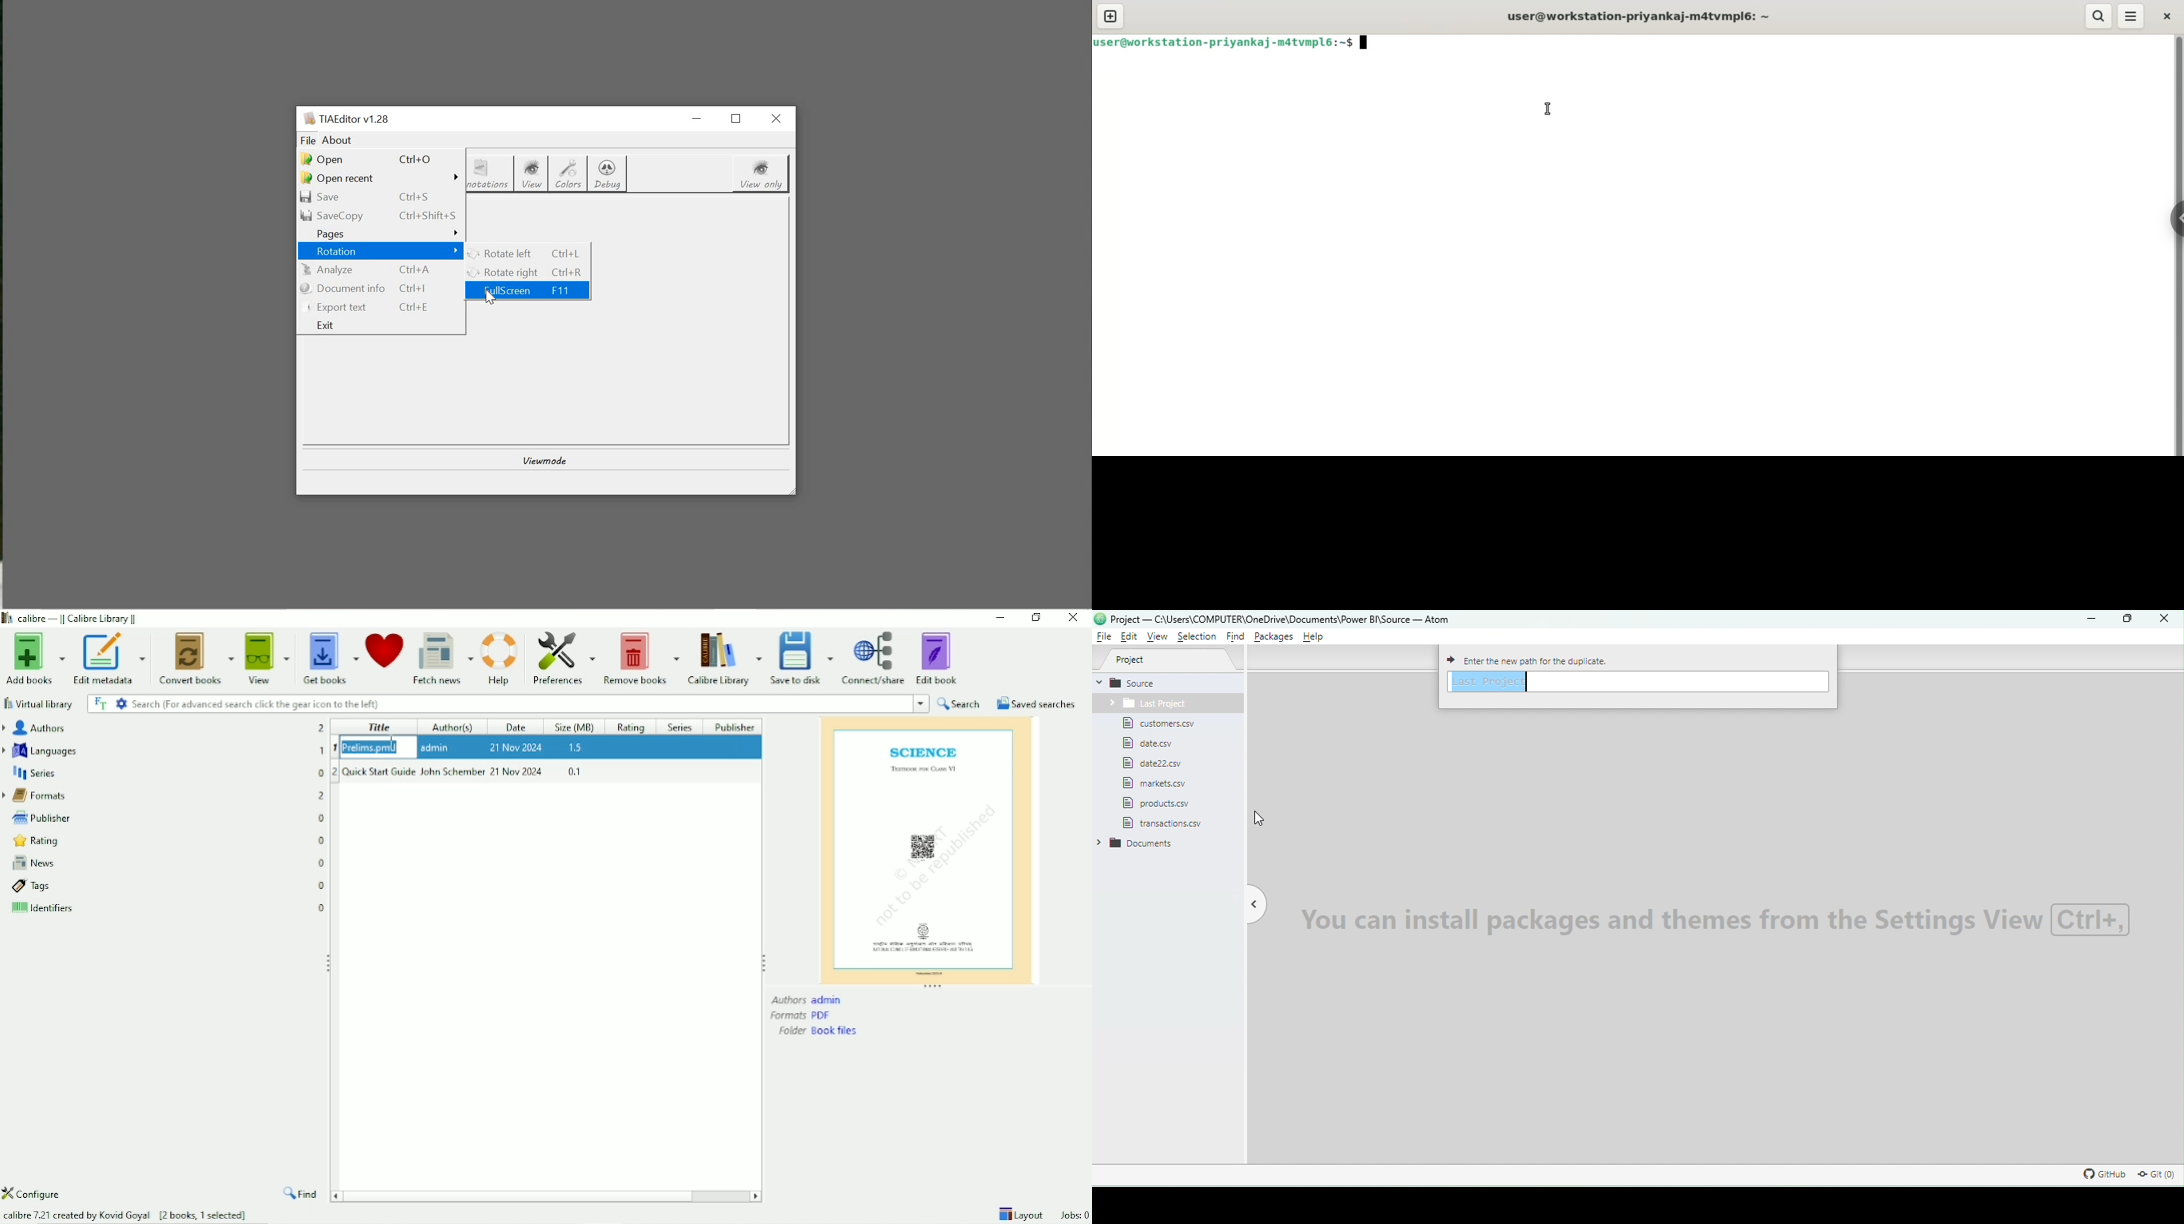 This screenshot has width=2184, height=1232. Describe the element at coordinates (820, 1031) in the screenshot. I see `Folder` at that location.